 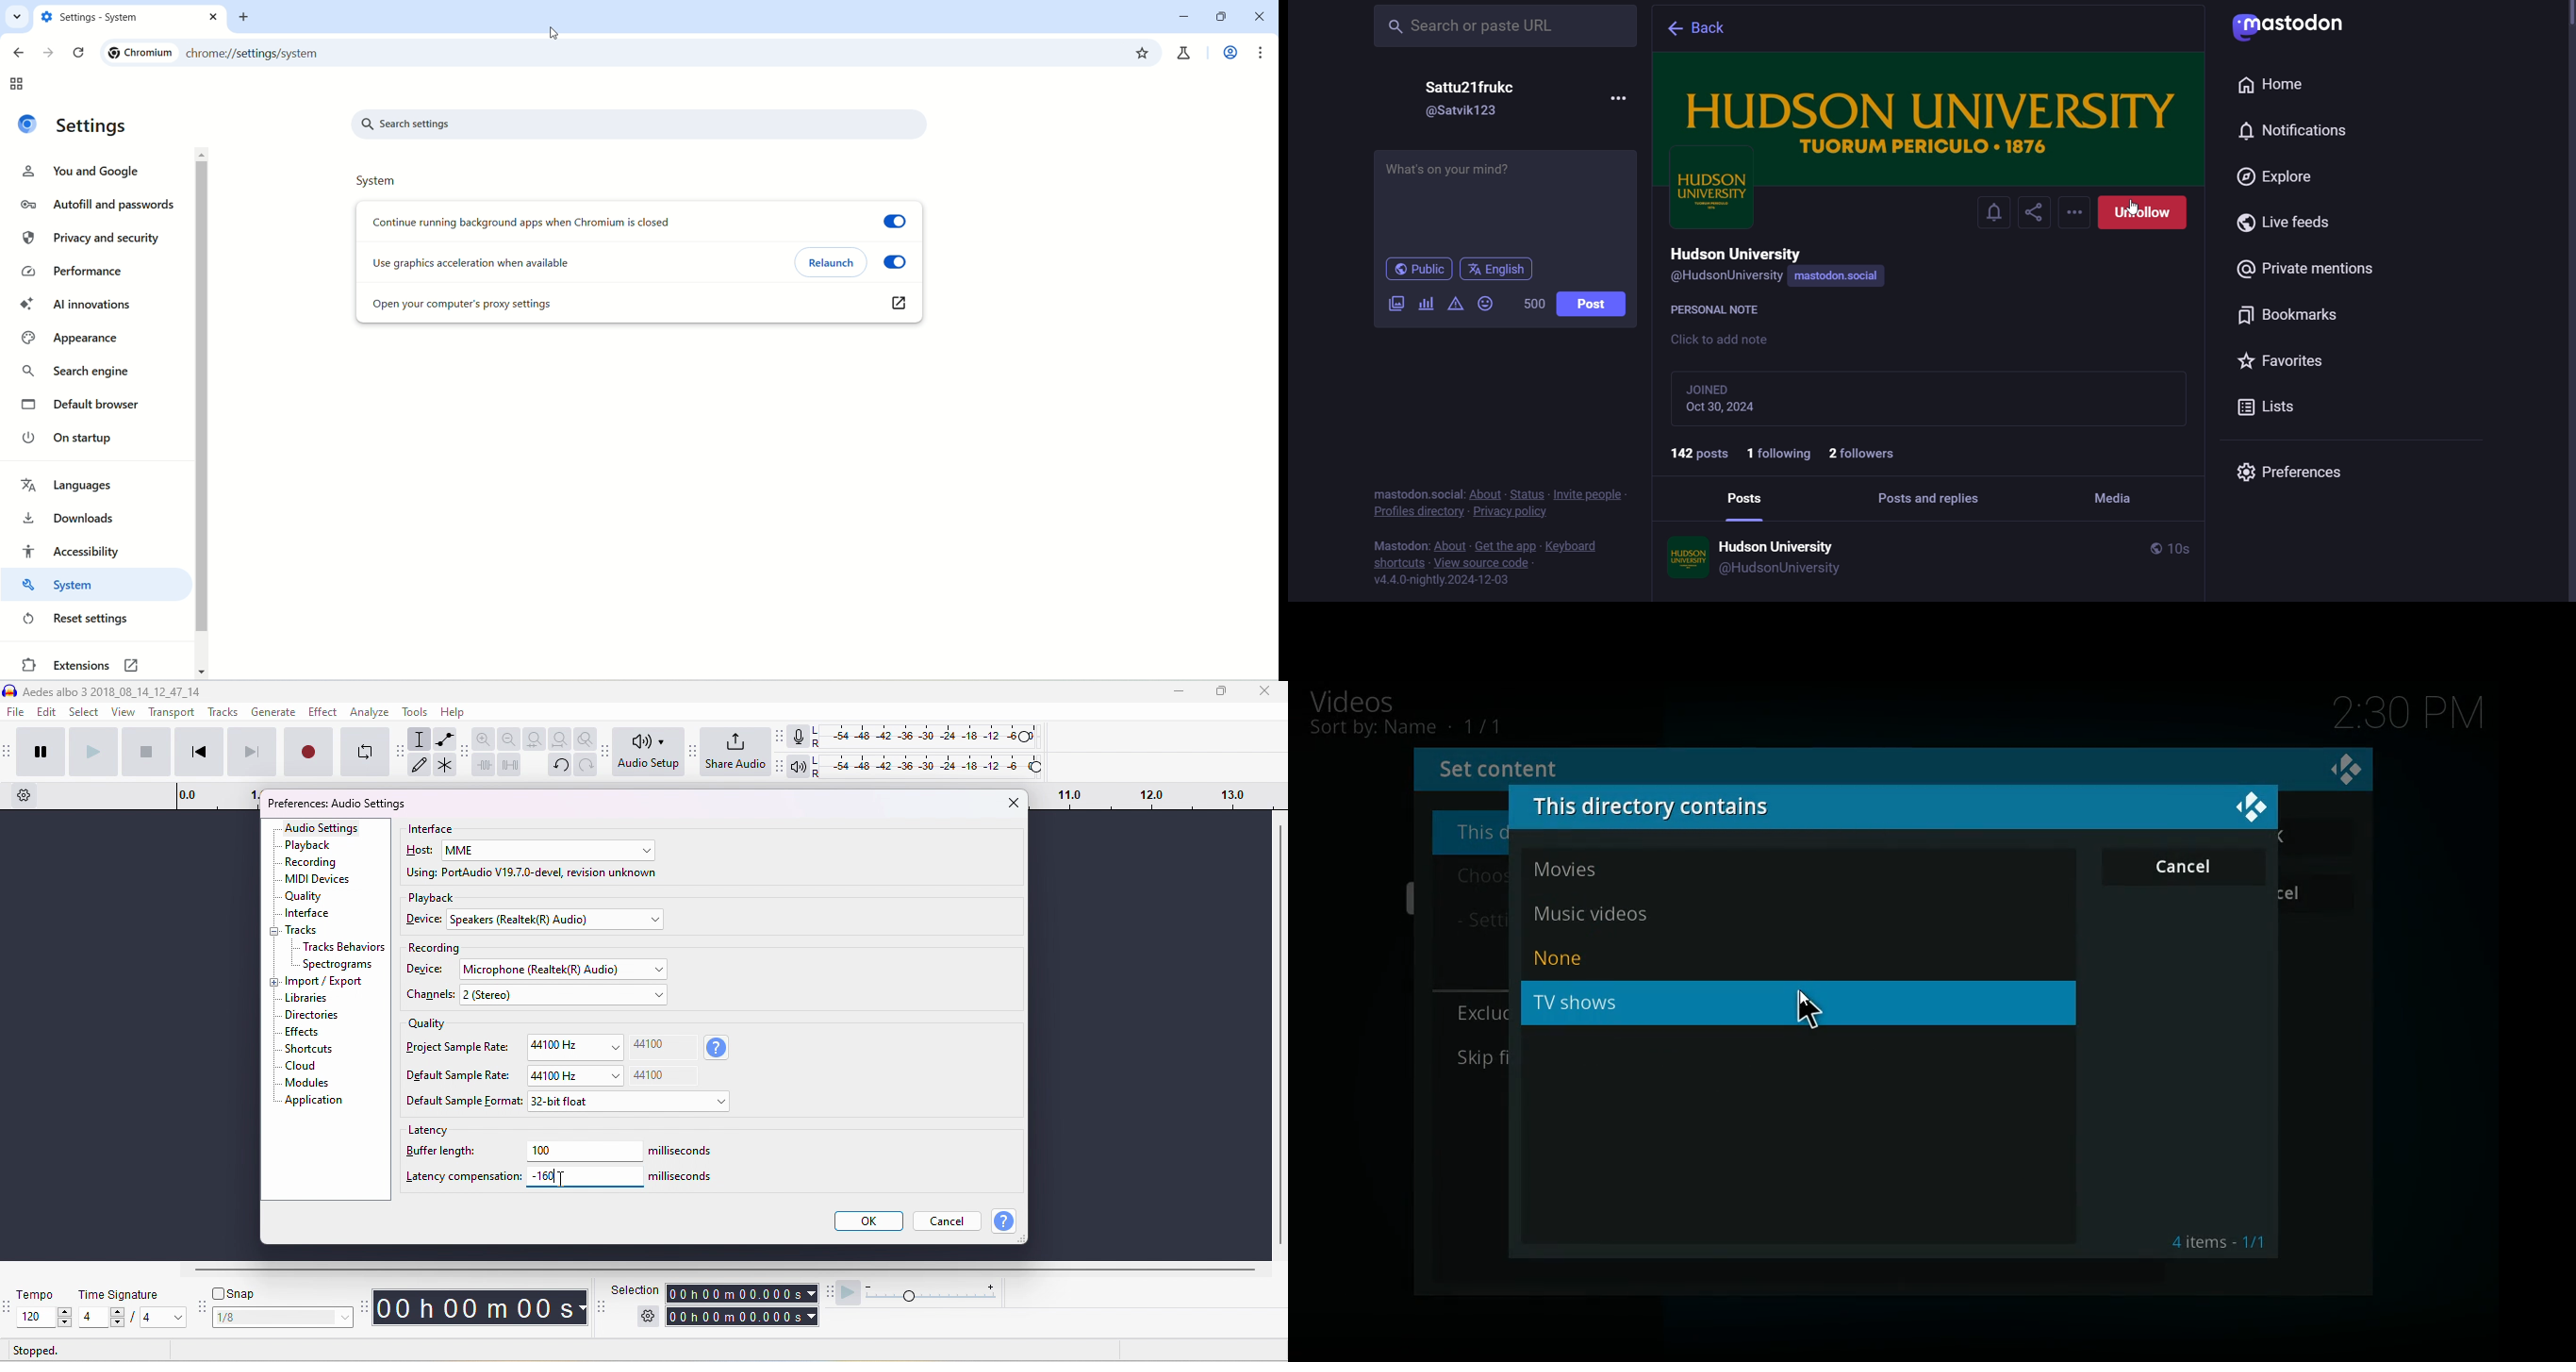 I want to click on audacity edit toolbar, so click(x=464, y=751).